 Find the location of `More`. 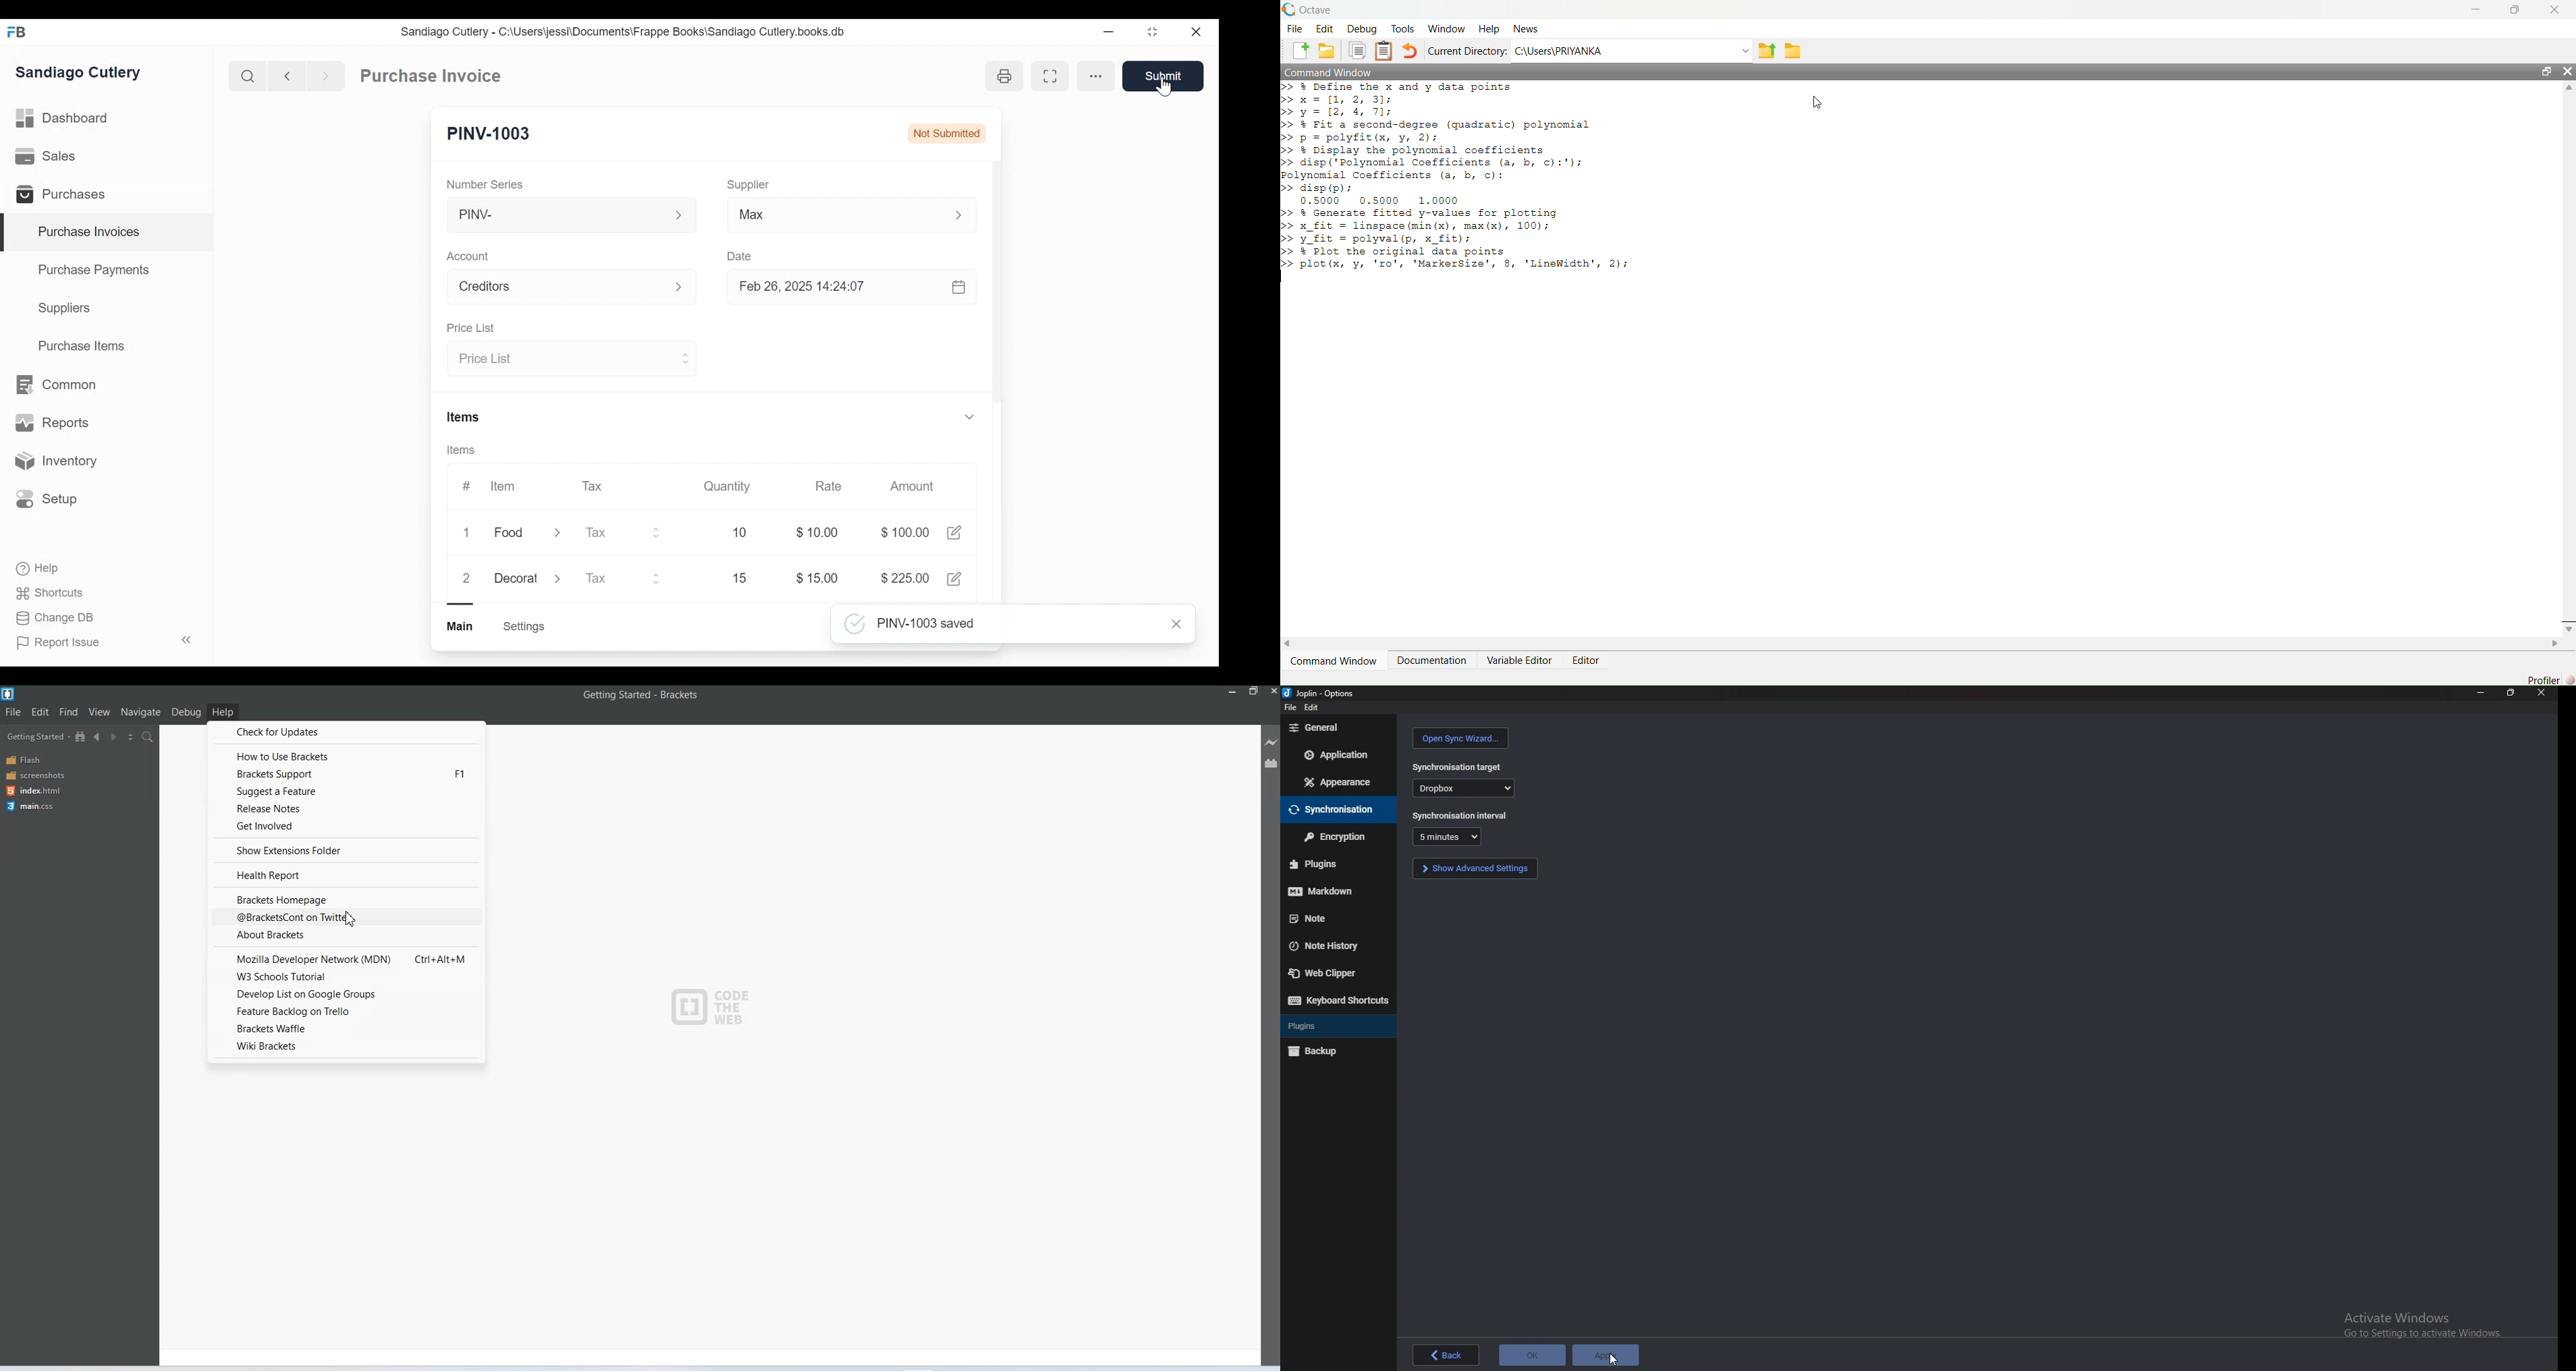

More is located at coordinates (1097, 76).